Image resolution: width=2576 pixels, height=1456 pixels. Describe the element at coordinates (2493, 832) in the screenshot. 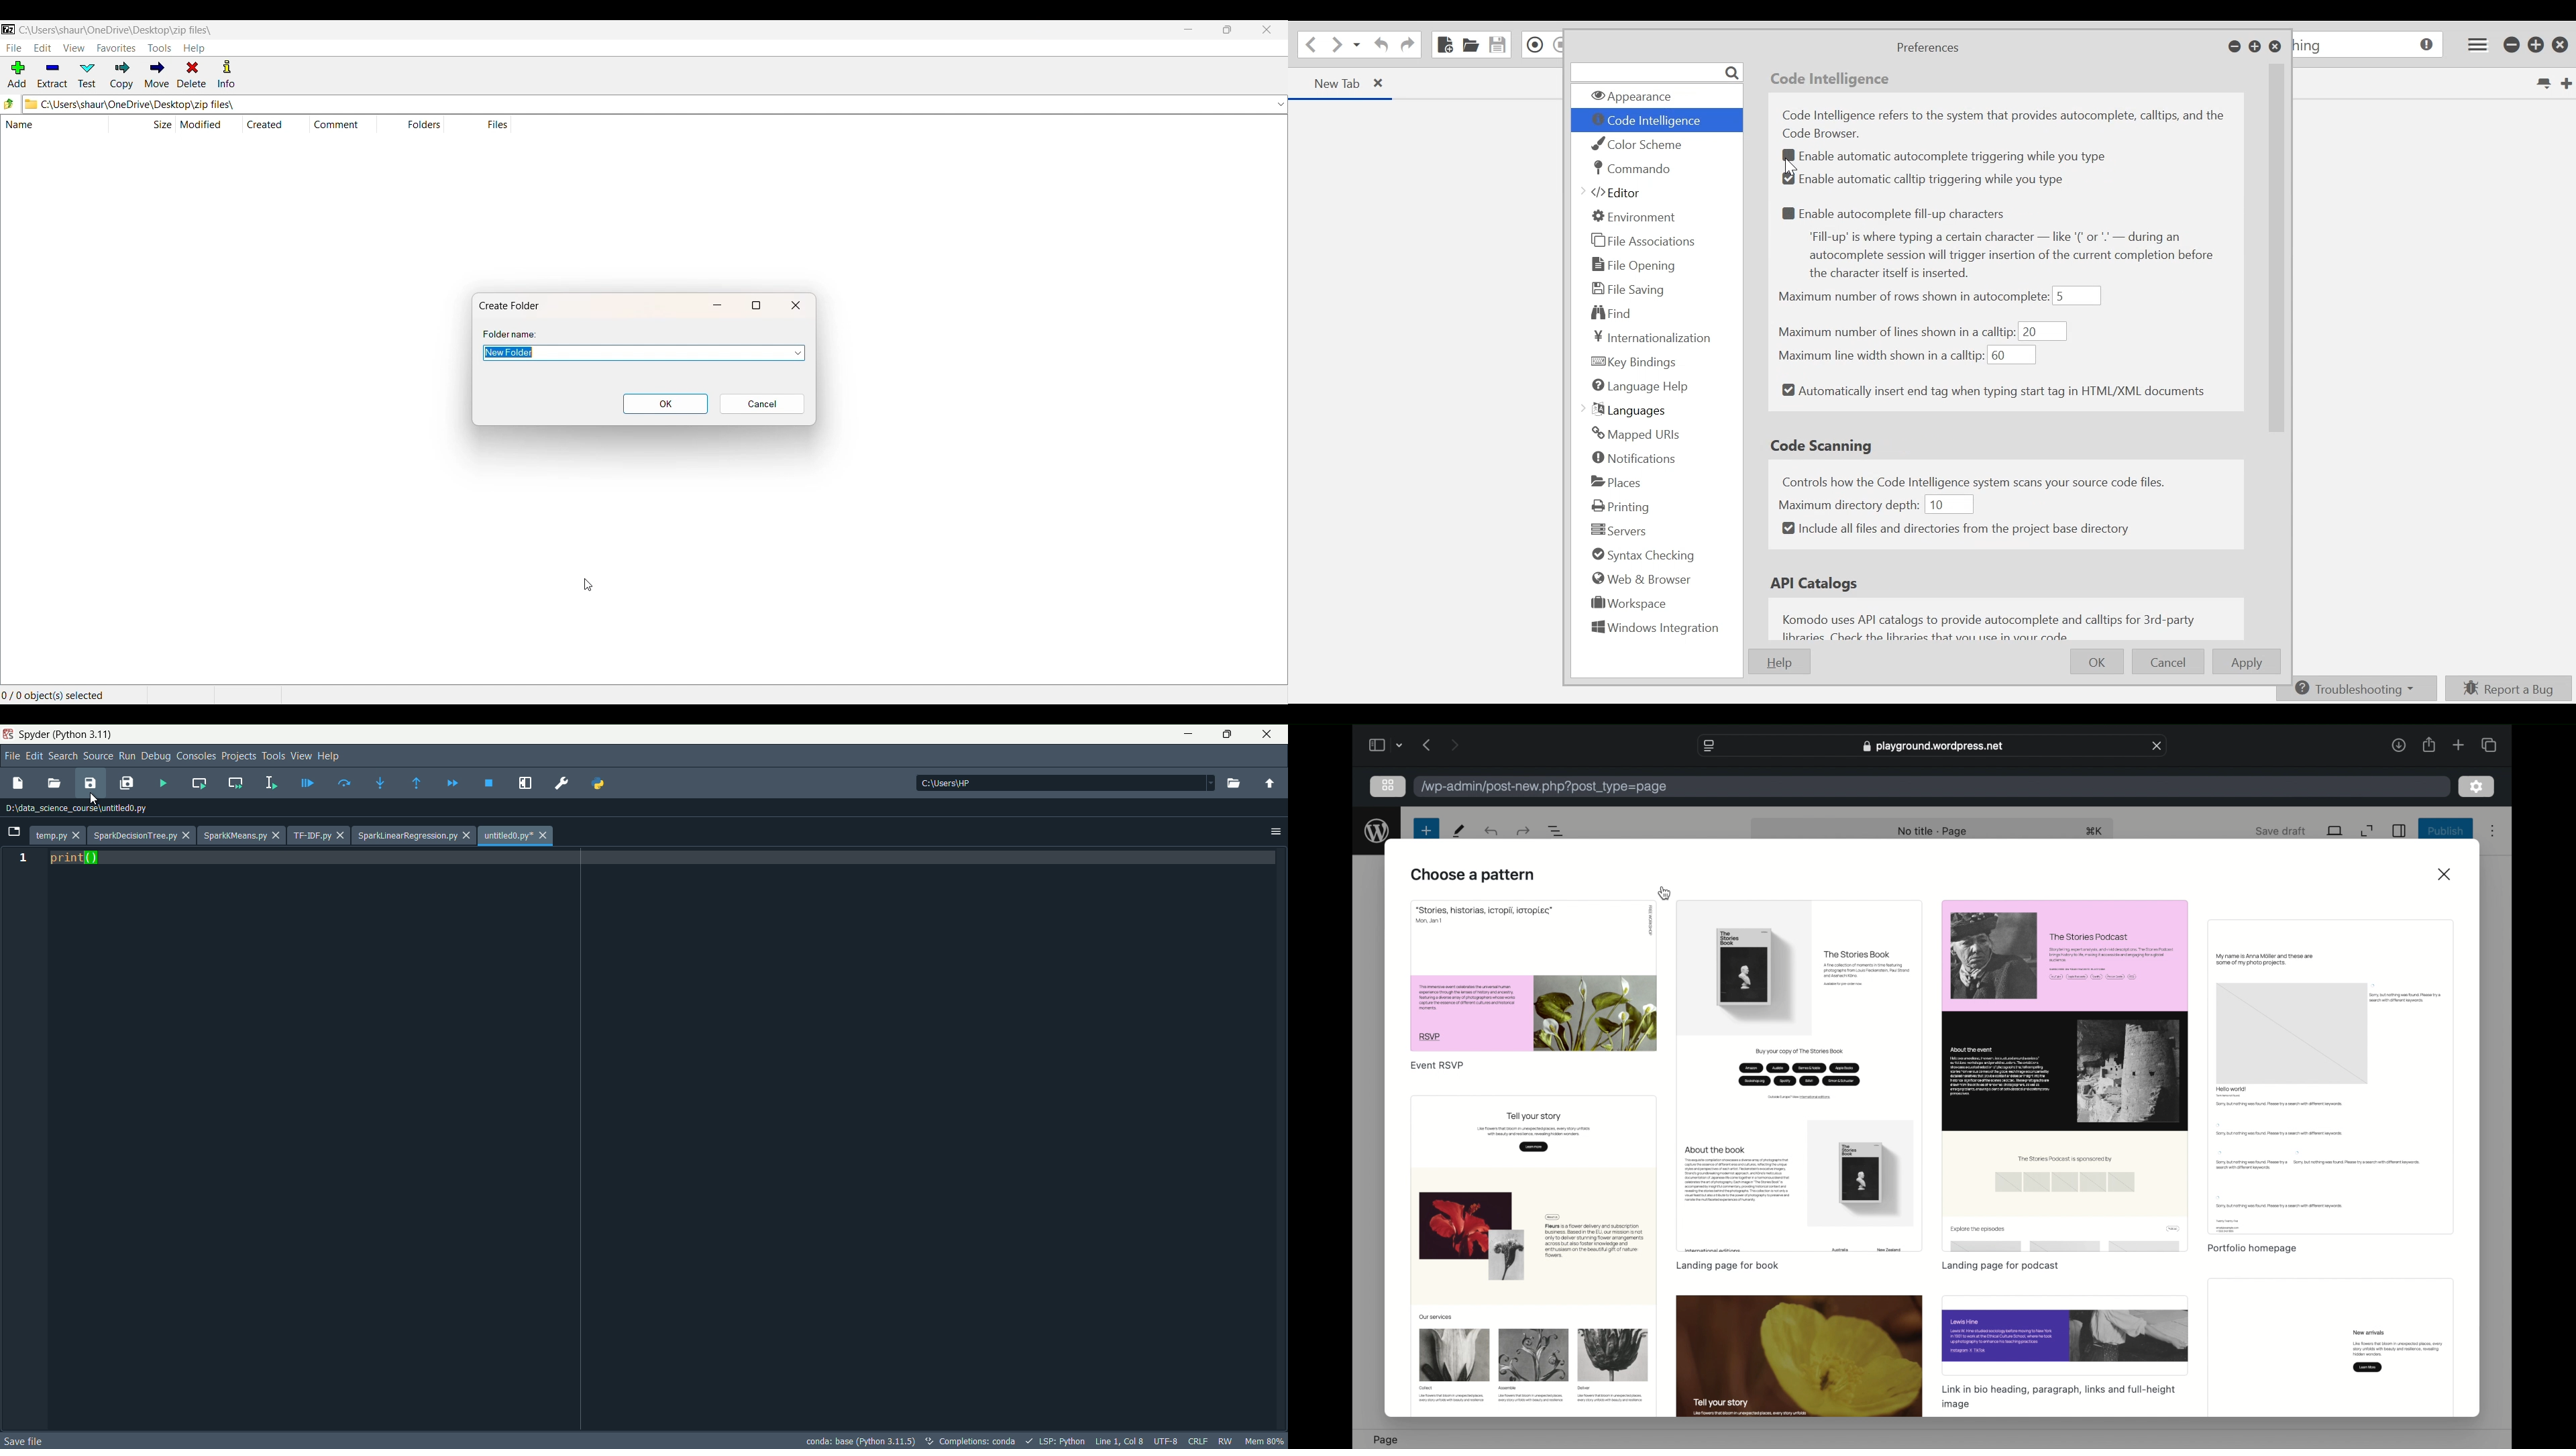

I see `more options` at that location.